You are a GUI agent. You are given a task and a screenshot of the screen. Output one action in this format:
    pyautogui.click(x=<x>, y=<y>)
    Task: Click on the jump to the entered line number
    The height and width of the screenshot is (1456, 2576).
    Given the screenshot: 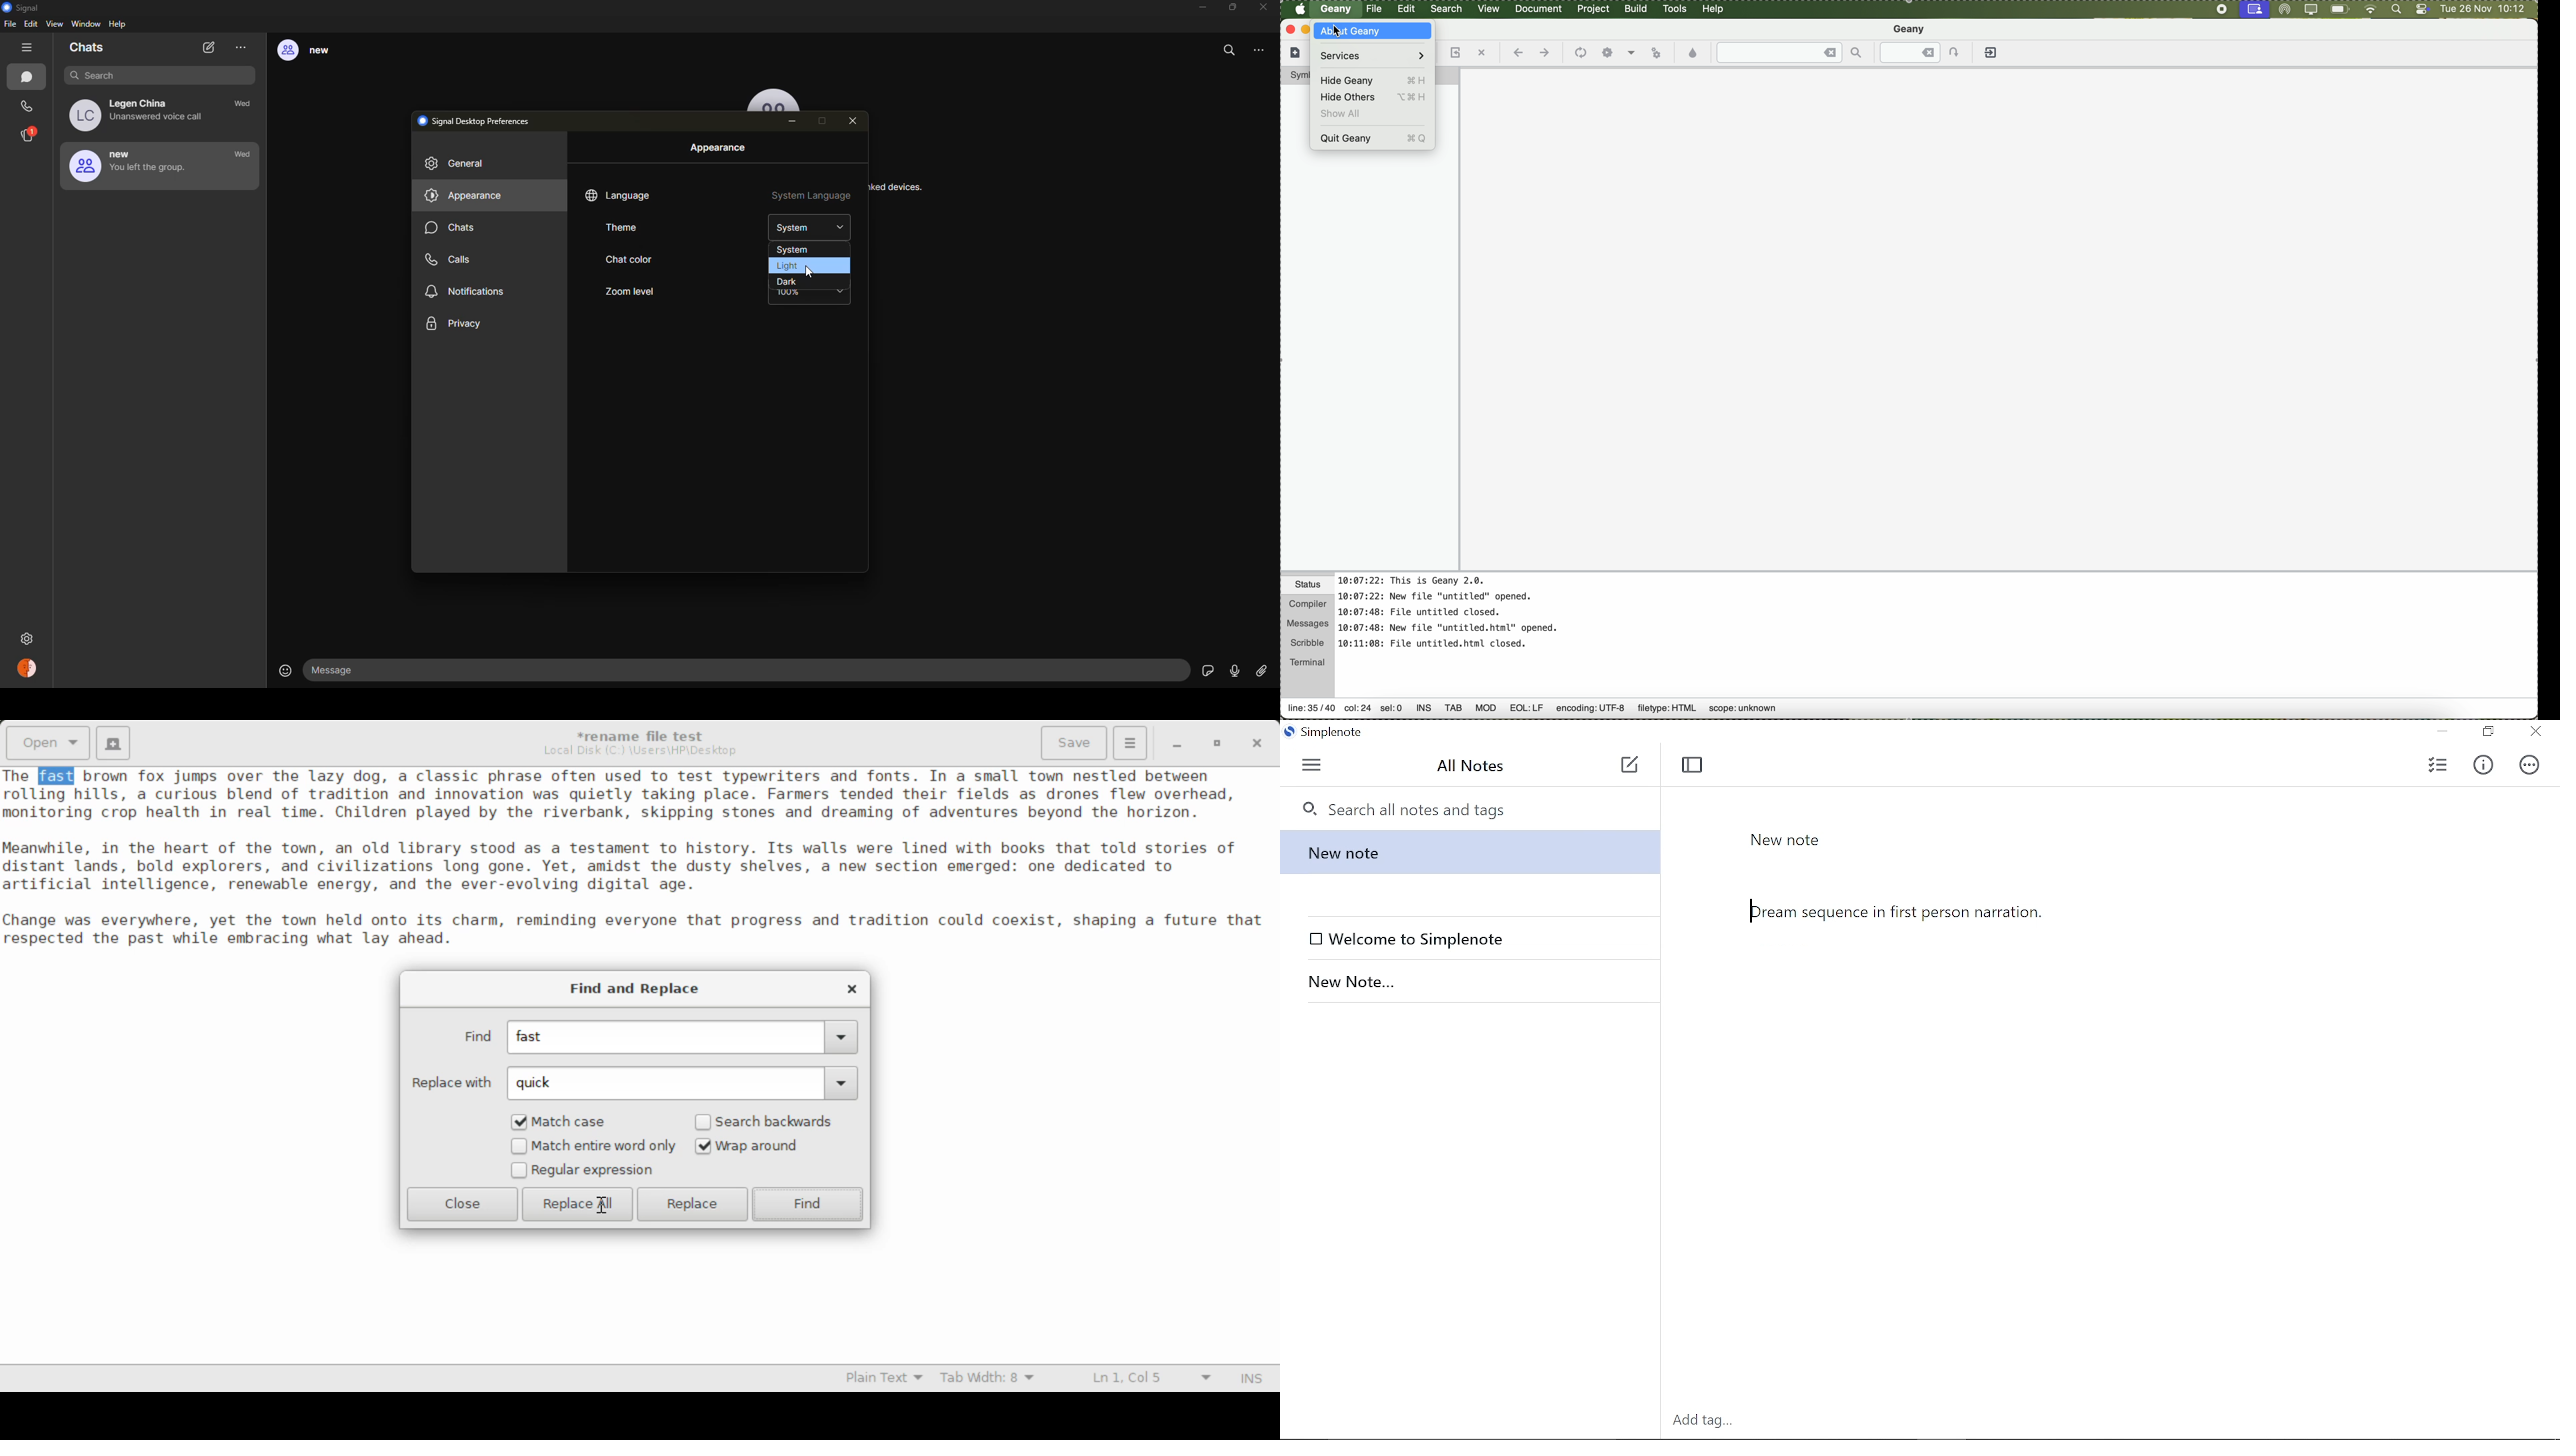 What is the action you would take?
    pyautogui.click(x=1922, y=52)
    